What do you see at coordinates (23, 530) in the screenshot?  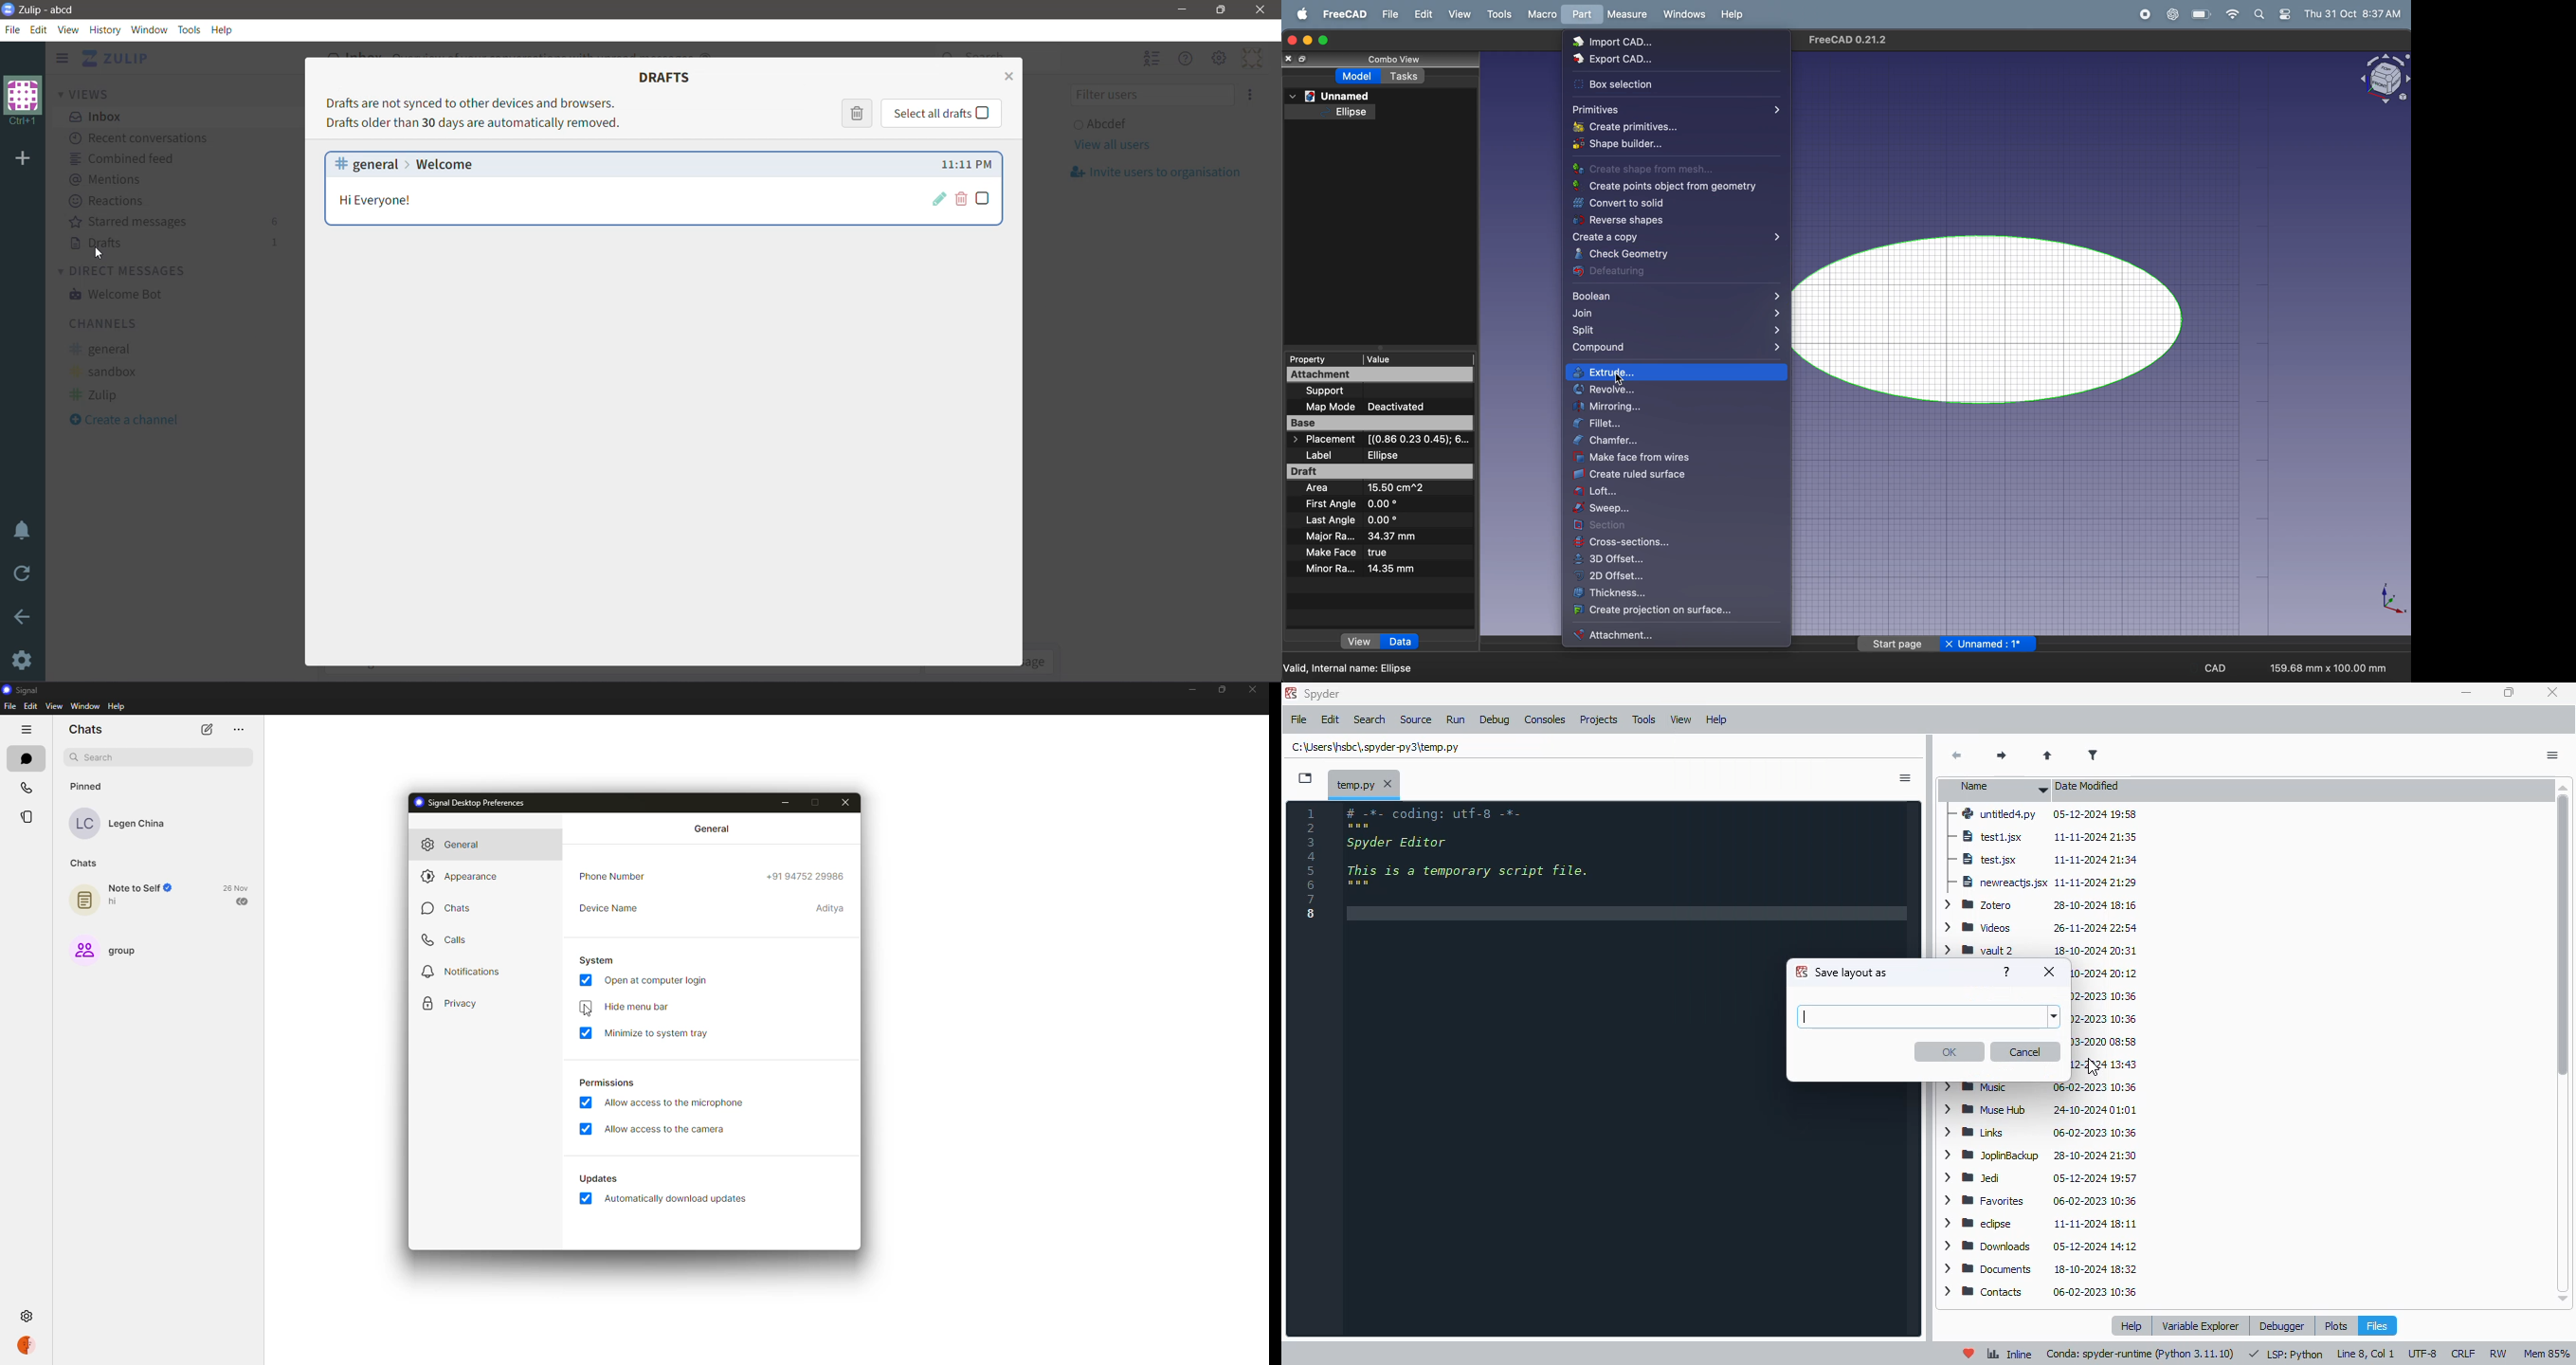 I see `Enable Do Not Disturb` at bounding box center [23, 530].